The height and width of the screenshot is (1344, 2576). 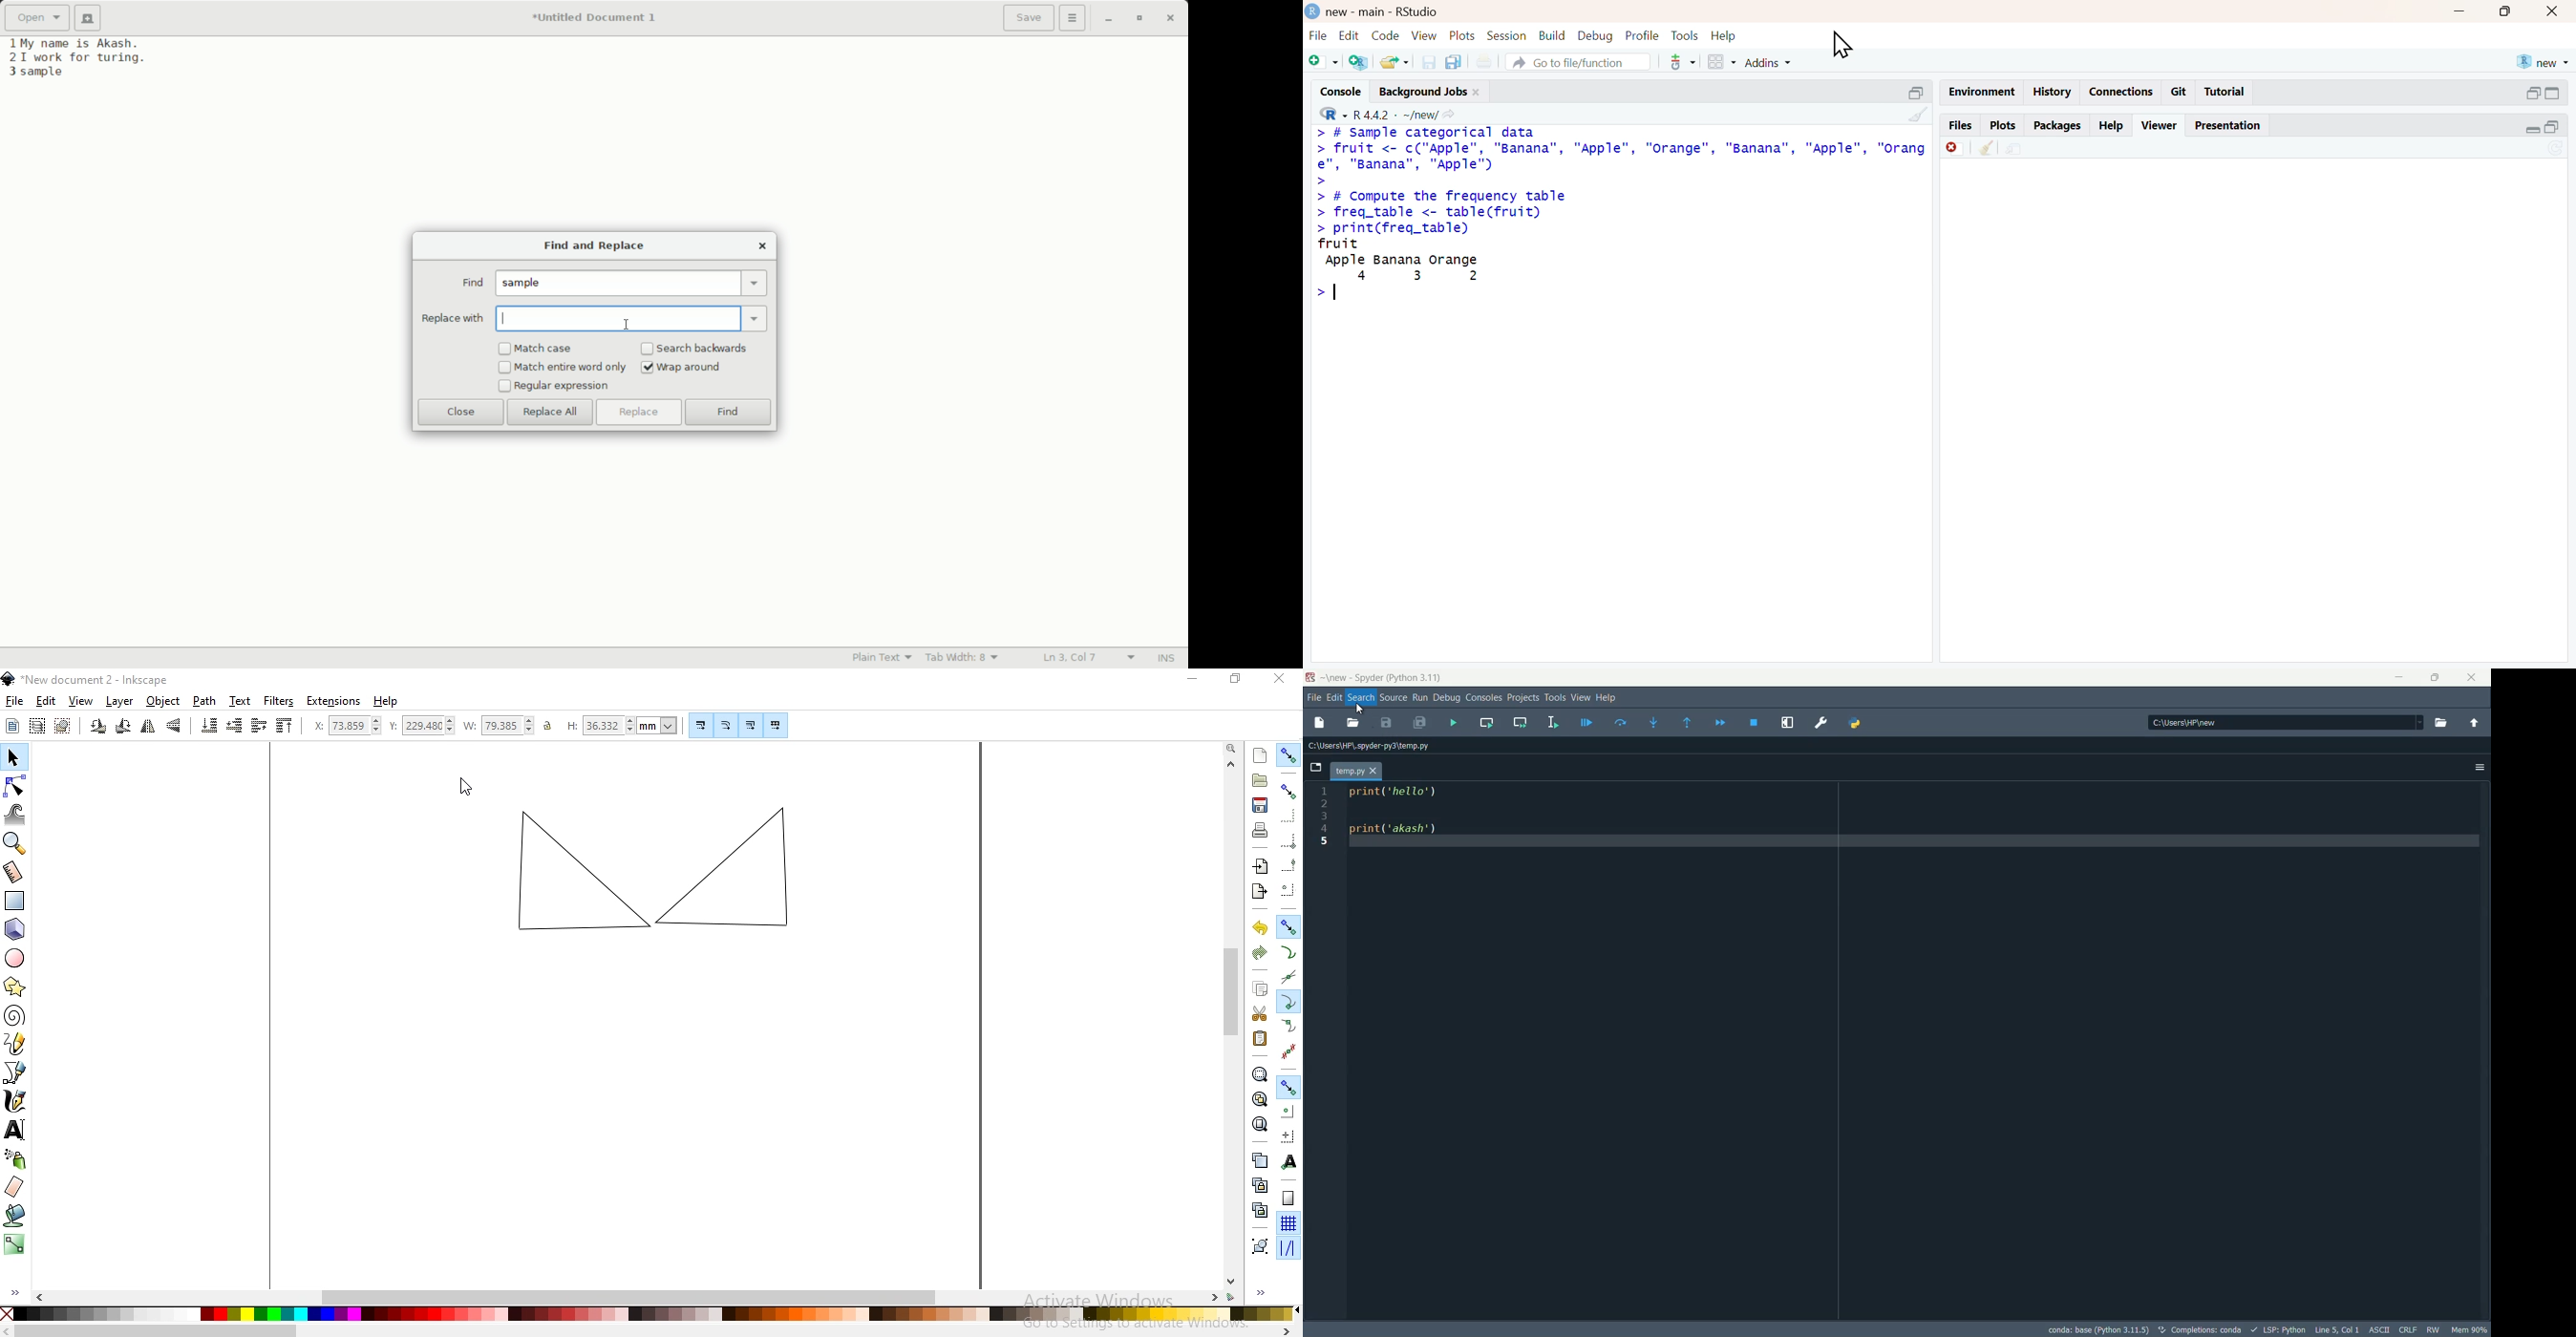 I want to click on snap to page border, so click(x=1288, y=1199).